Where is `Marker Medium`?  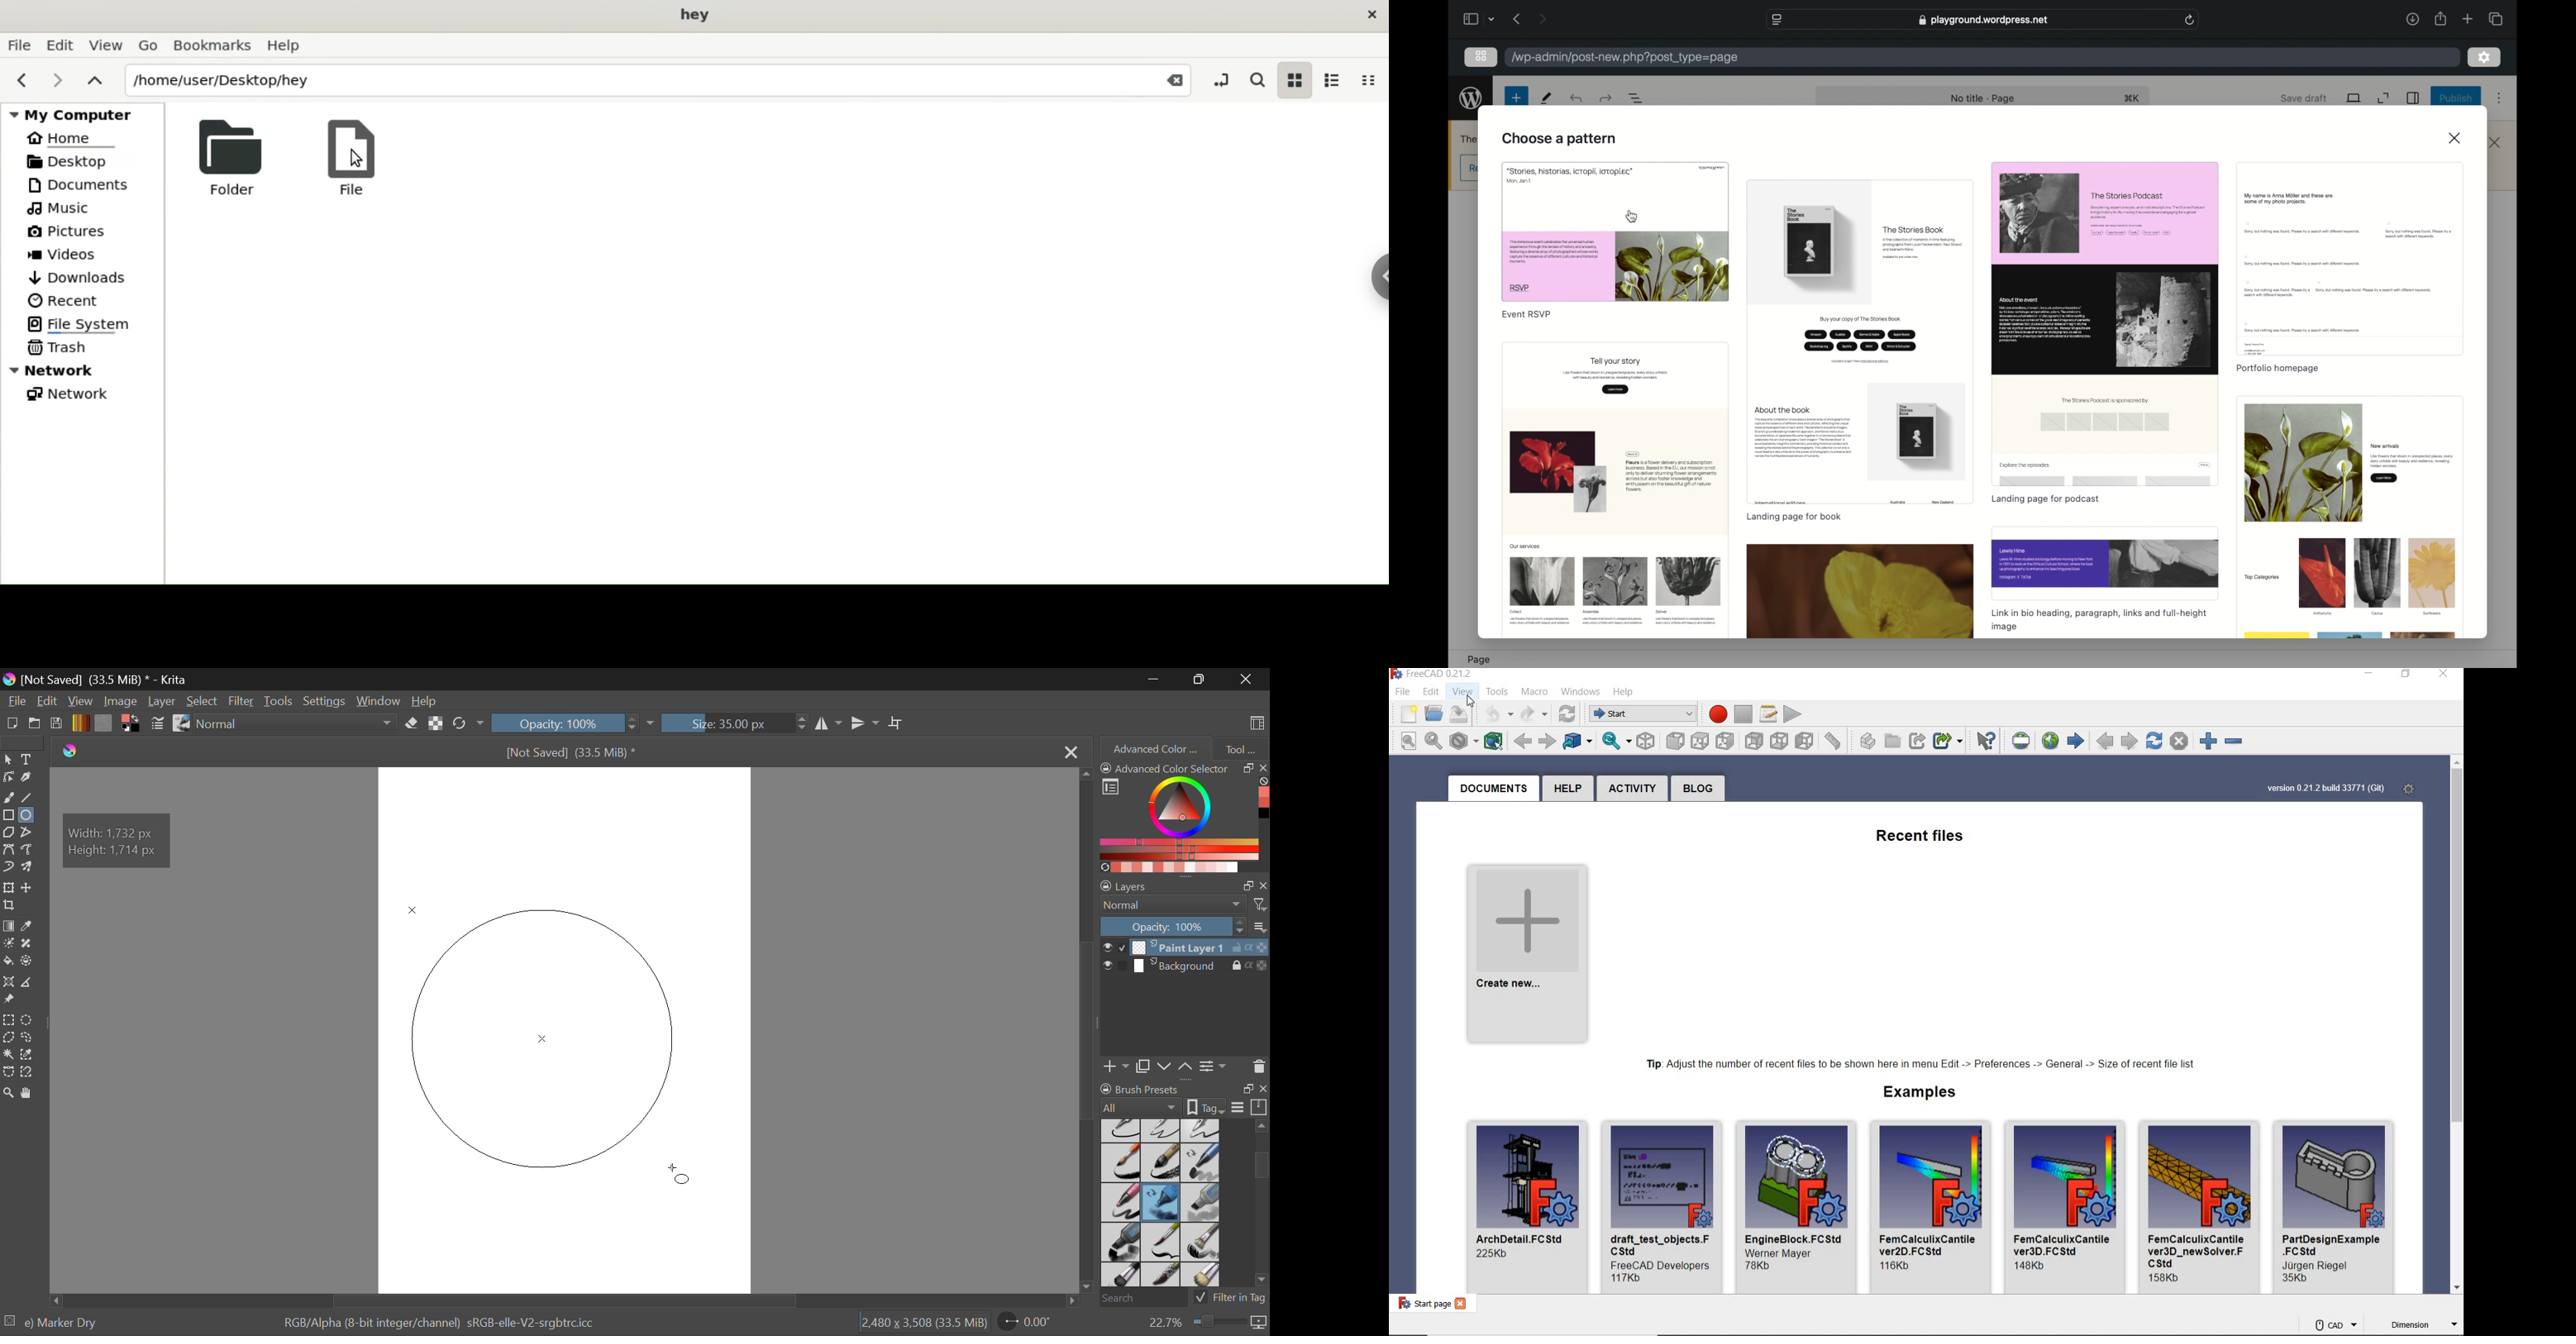 Marker Medium is located at coordinates (1202, 1202).